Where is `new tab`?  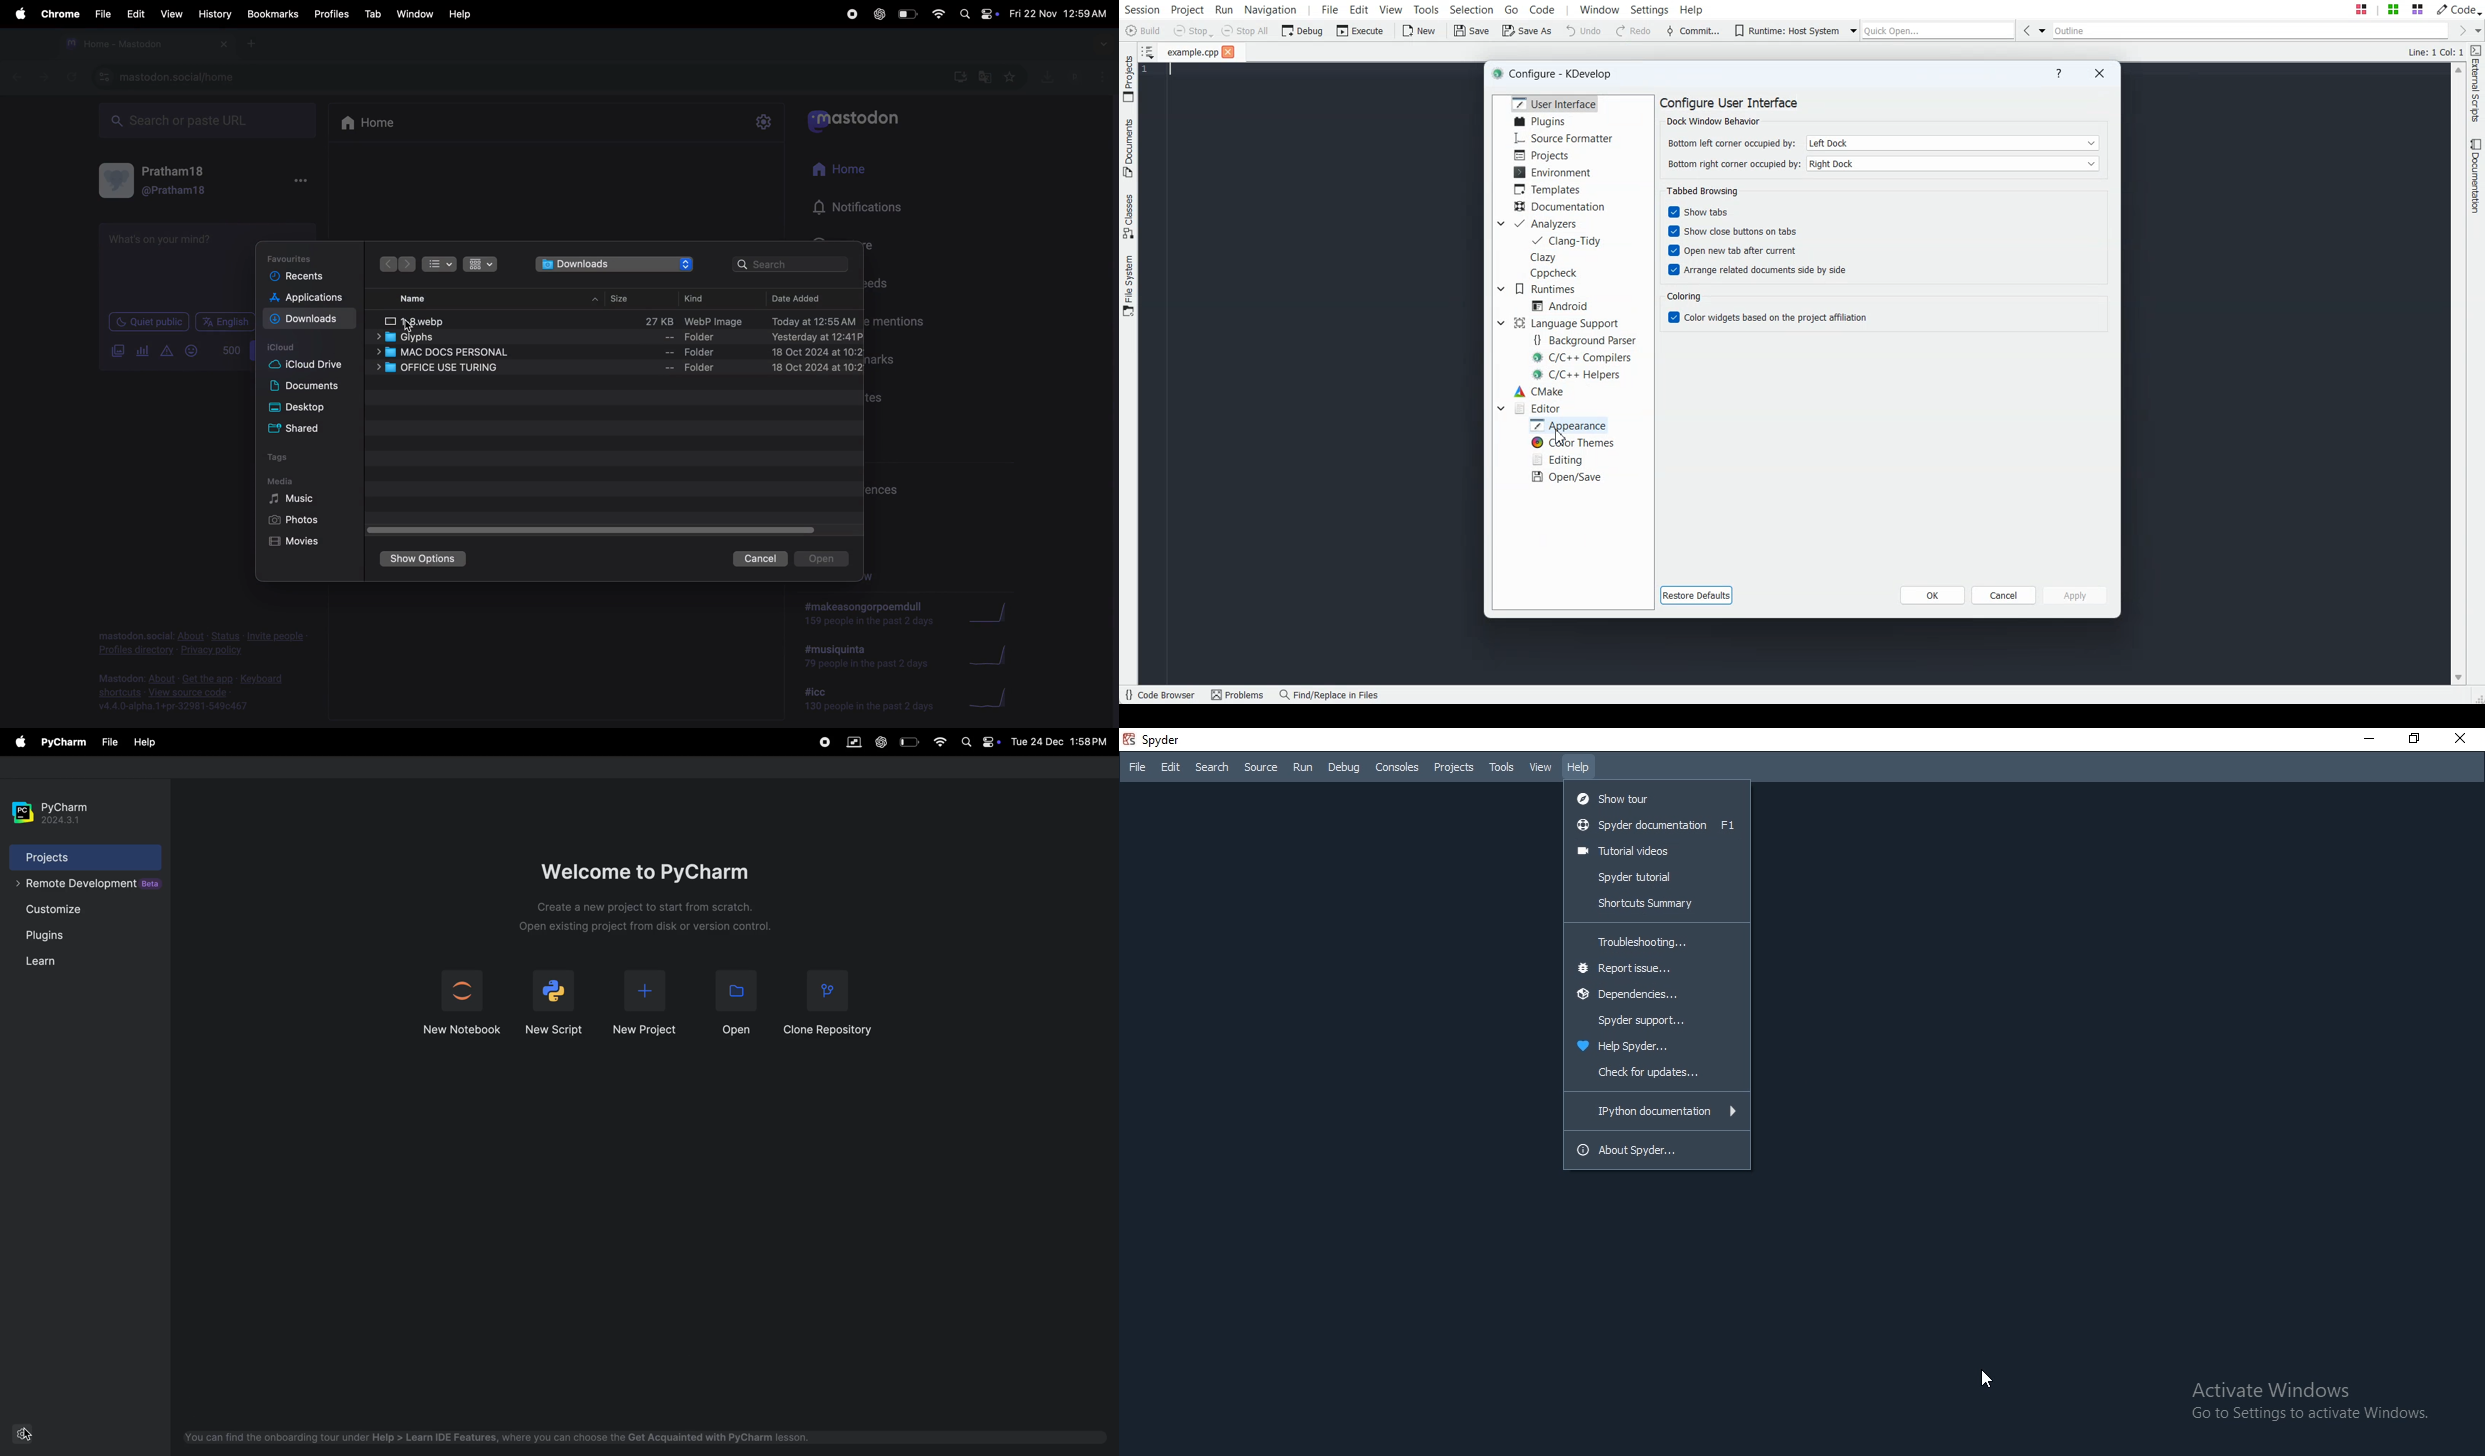
new tab is located at coordinates (250, 44).